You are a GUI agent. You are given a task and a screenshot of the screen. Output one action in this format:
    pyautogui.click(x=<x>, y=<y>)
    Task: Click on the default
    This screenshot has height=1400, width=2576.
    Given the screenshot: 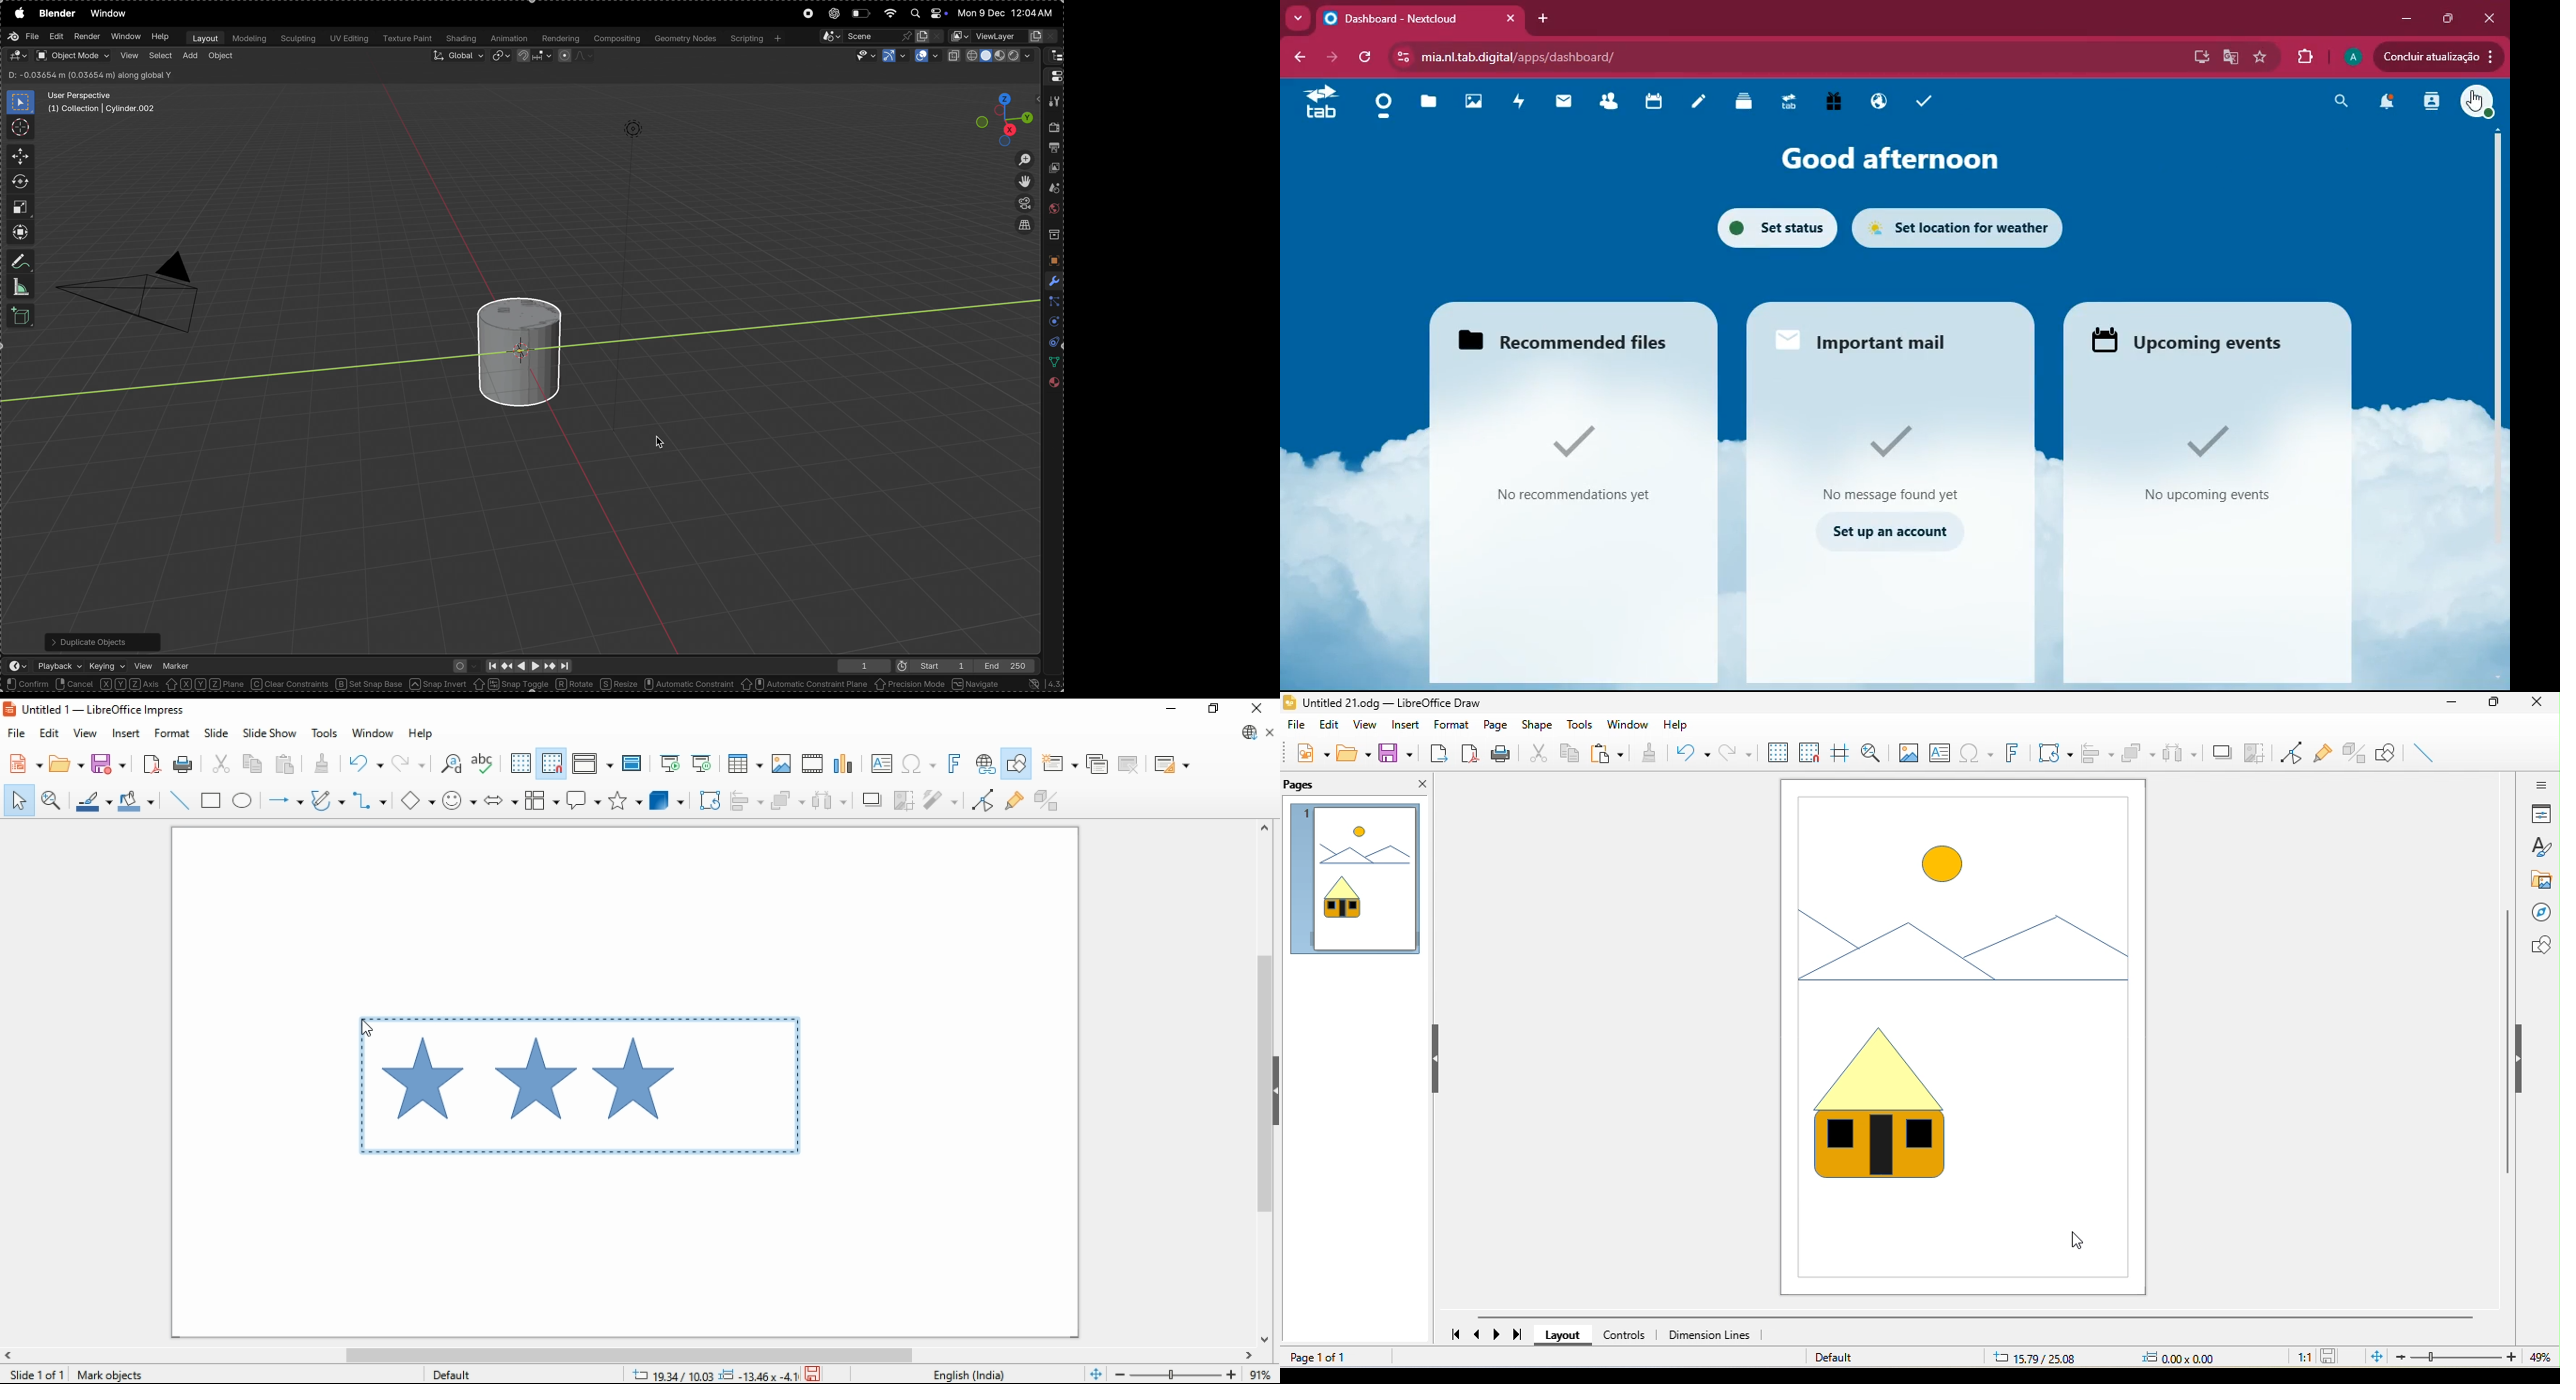 What is the action you would take?
    pyautogui.click(x=474, y=1373)
    